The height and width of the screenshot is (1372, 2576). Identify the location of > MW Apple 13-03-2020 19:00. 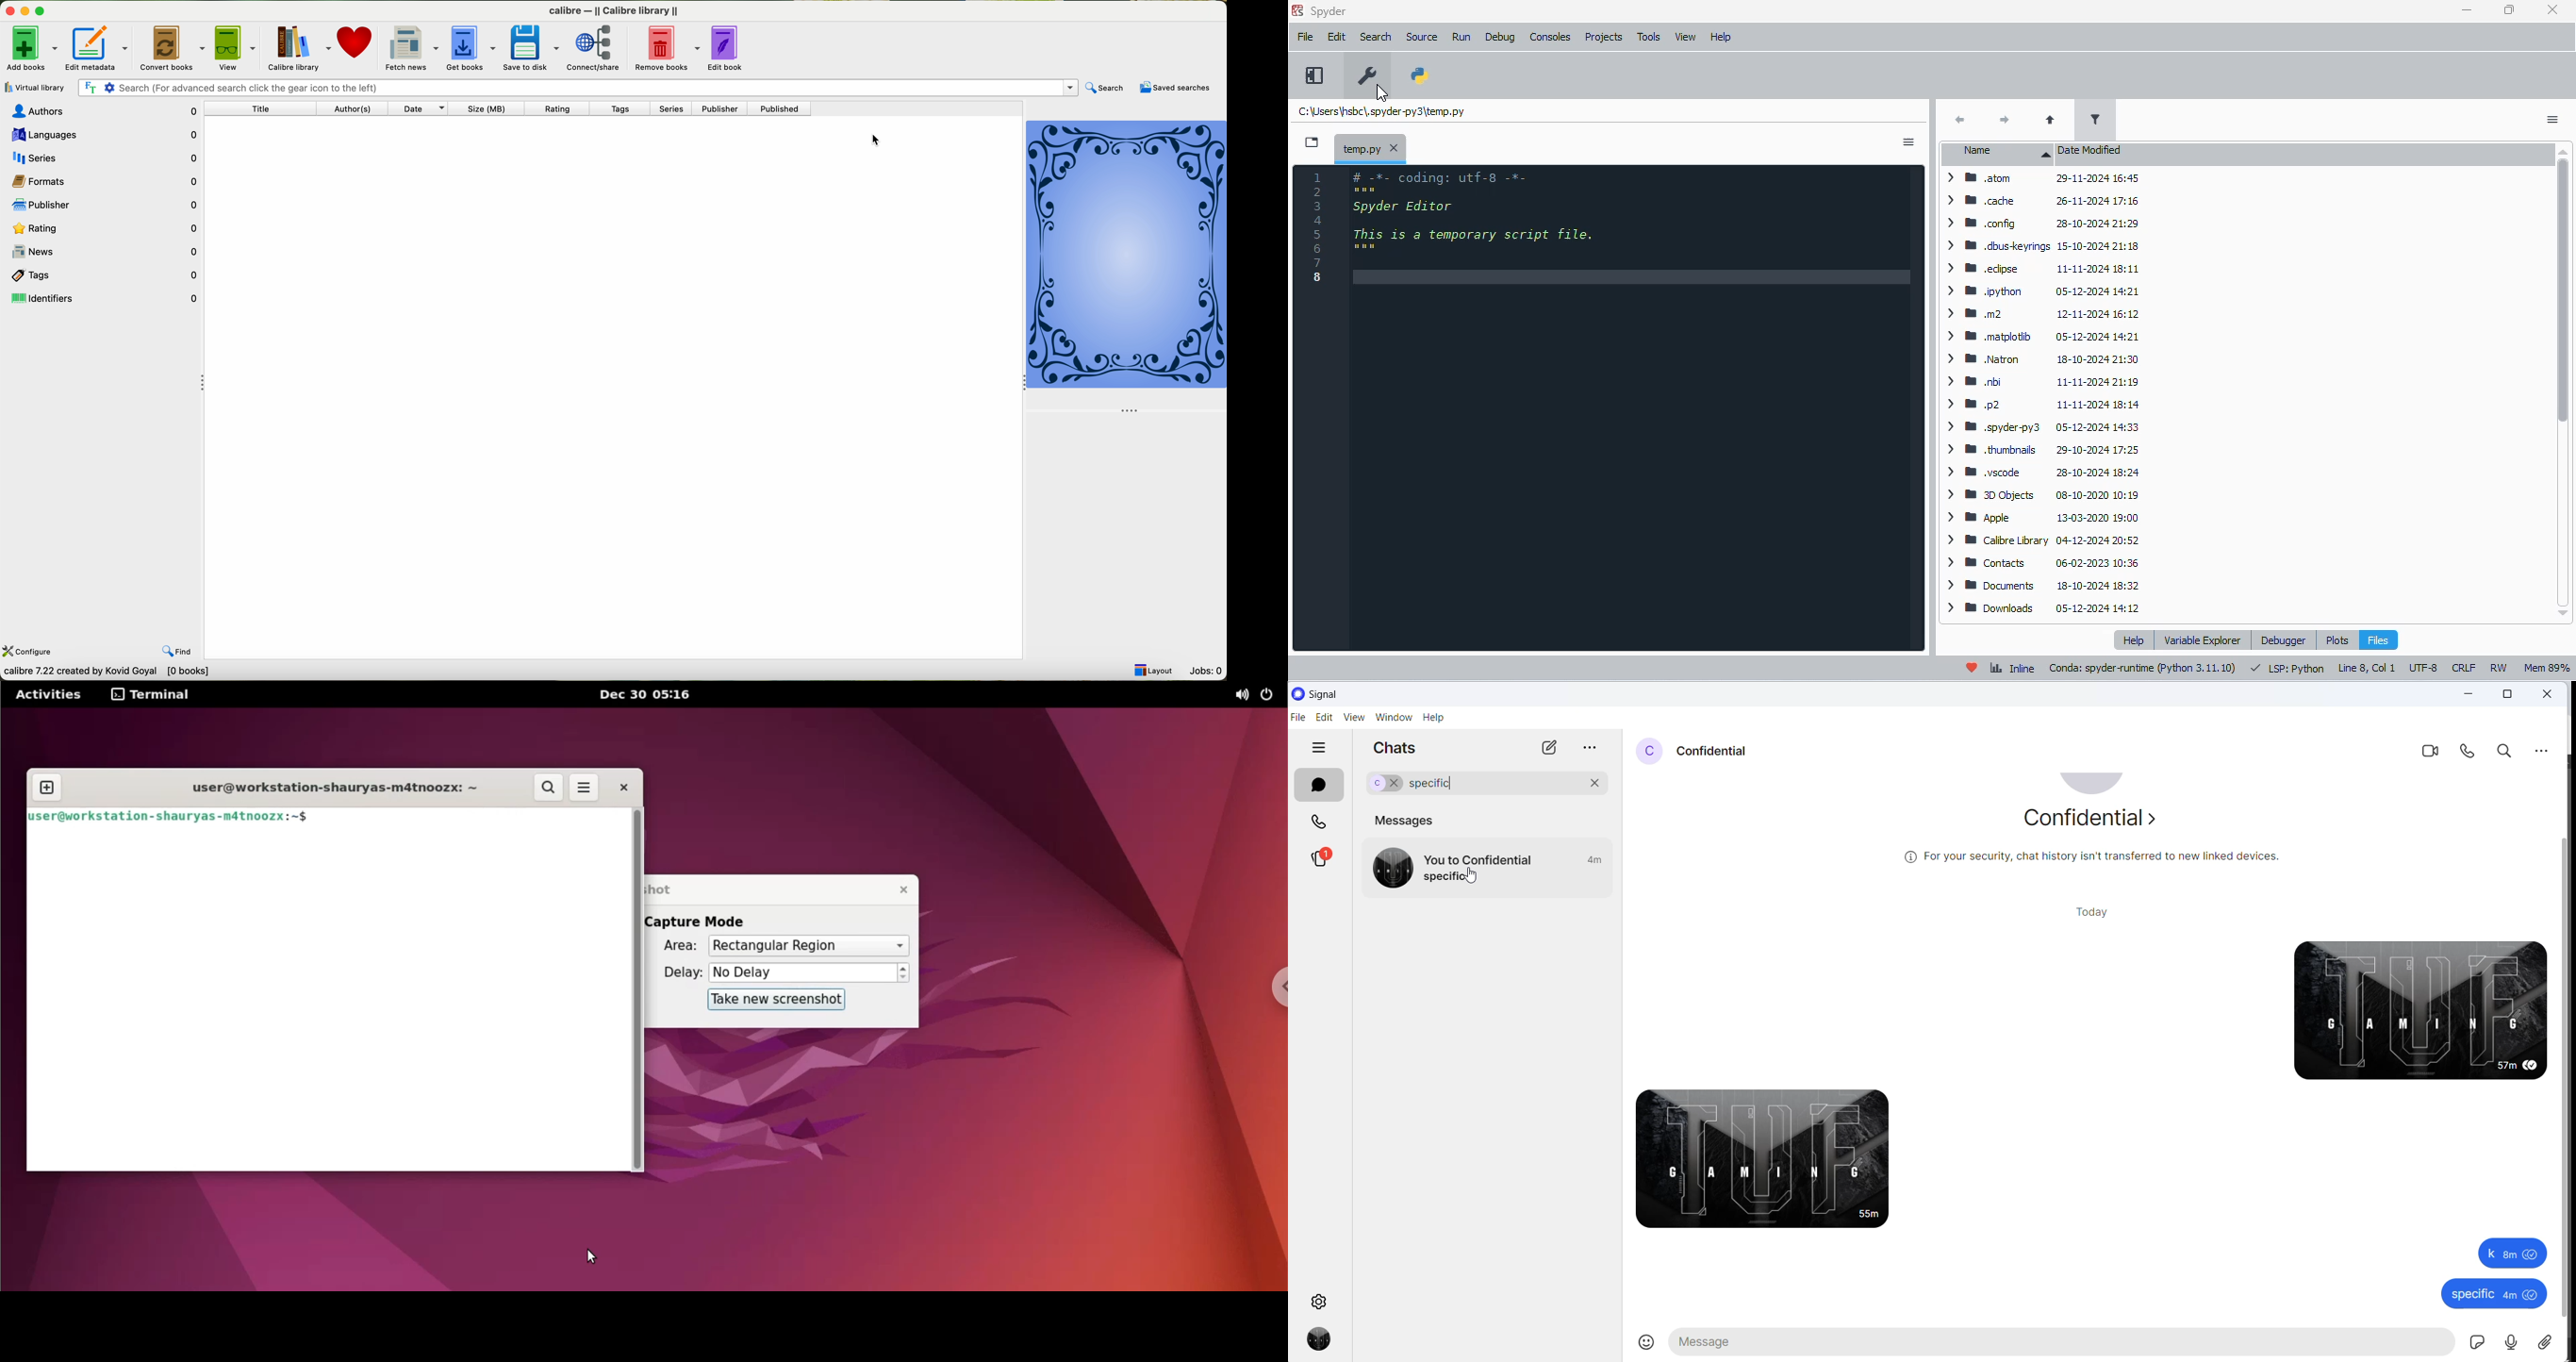
(2040, 518).